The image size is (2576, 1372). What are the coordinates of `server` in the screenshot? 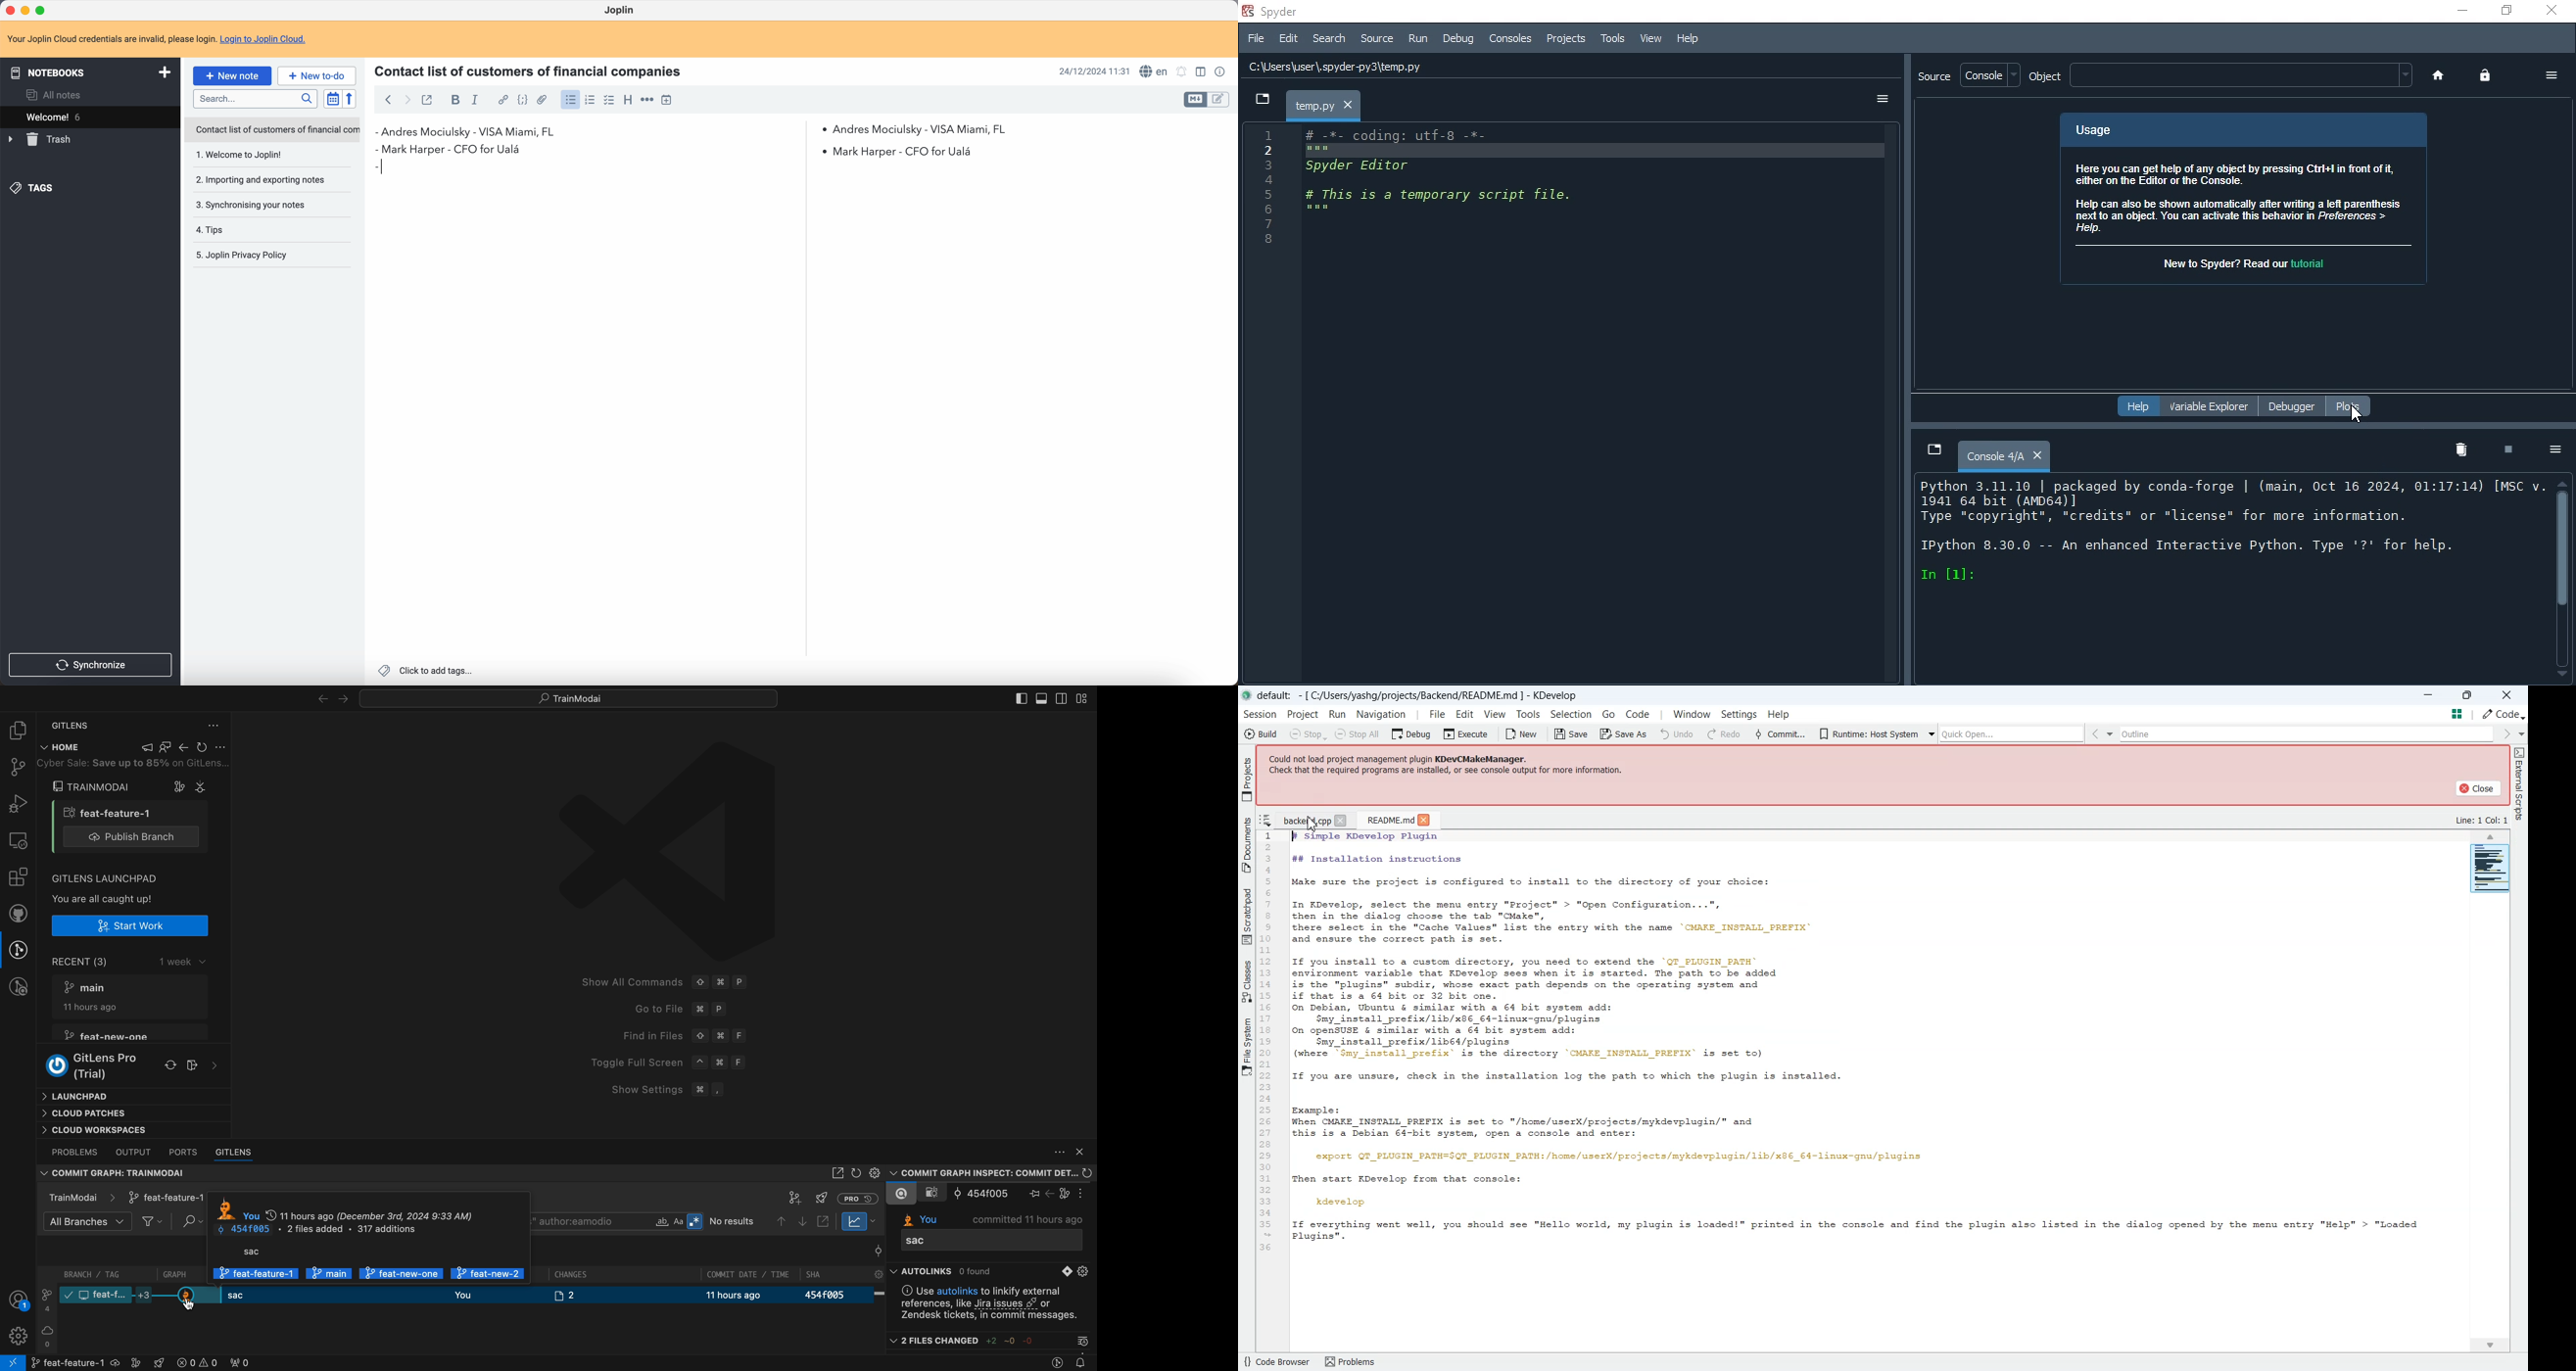 It's located at (823, 1197).